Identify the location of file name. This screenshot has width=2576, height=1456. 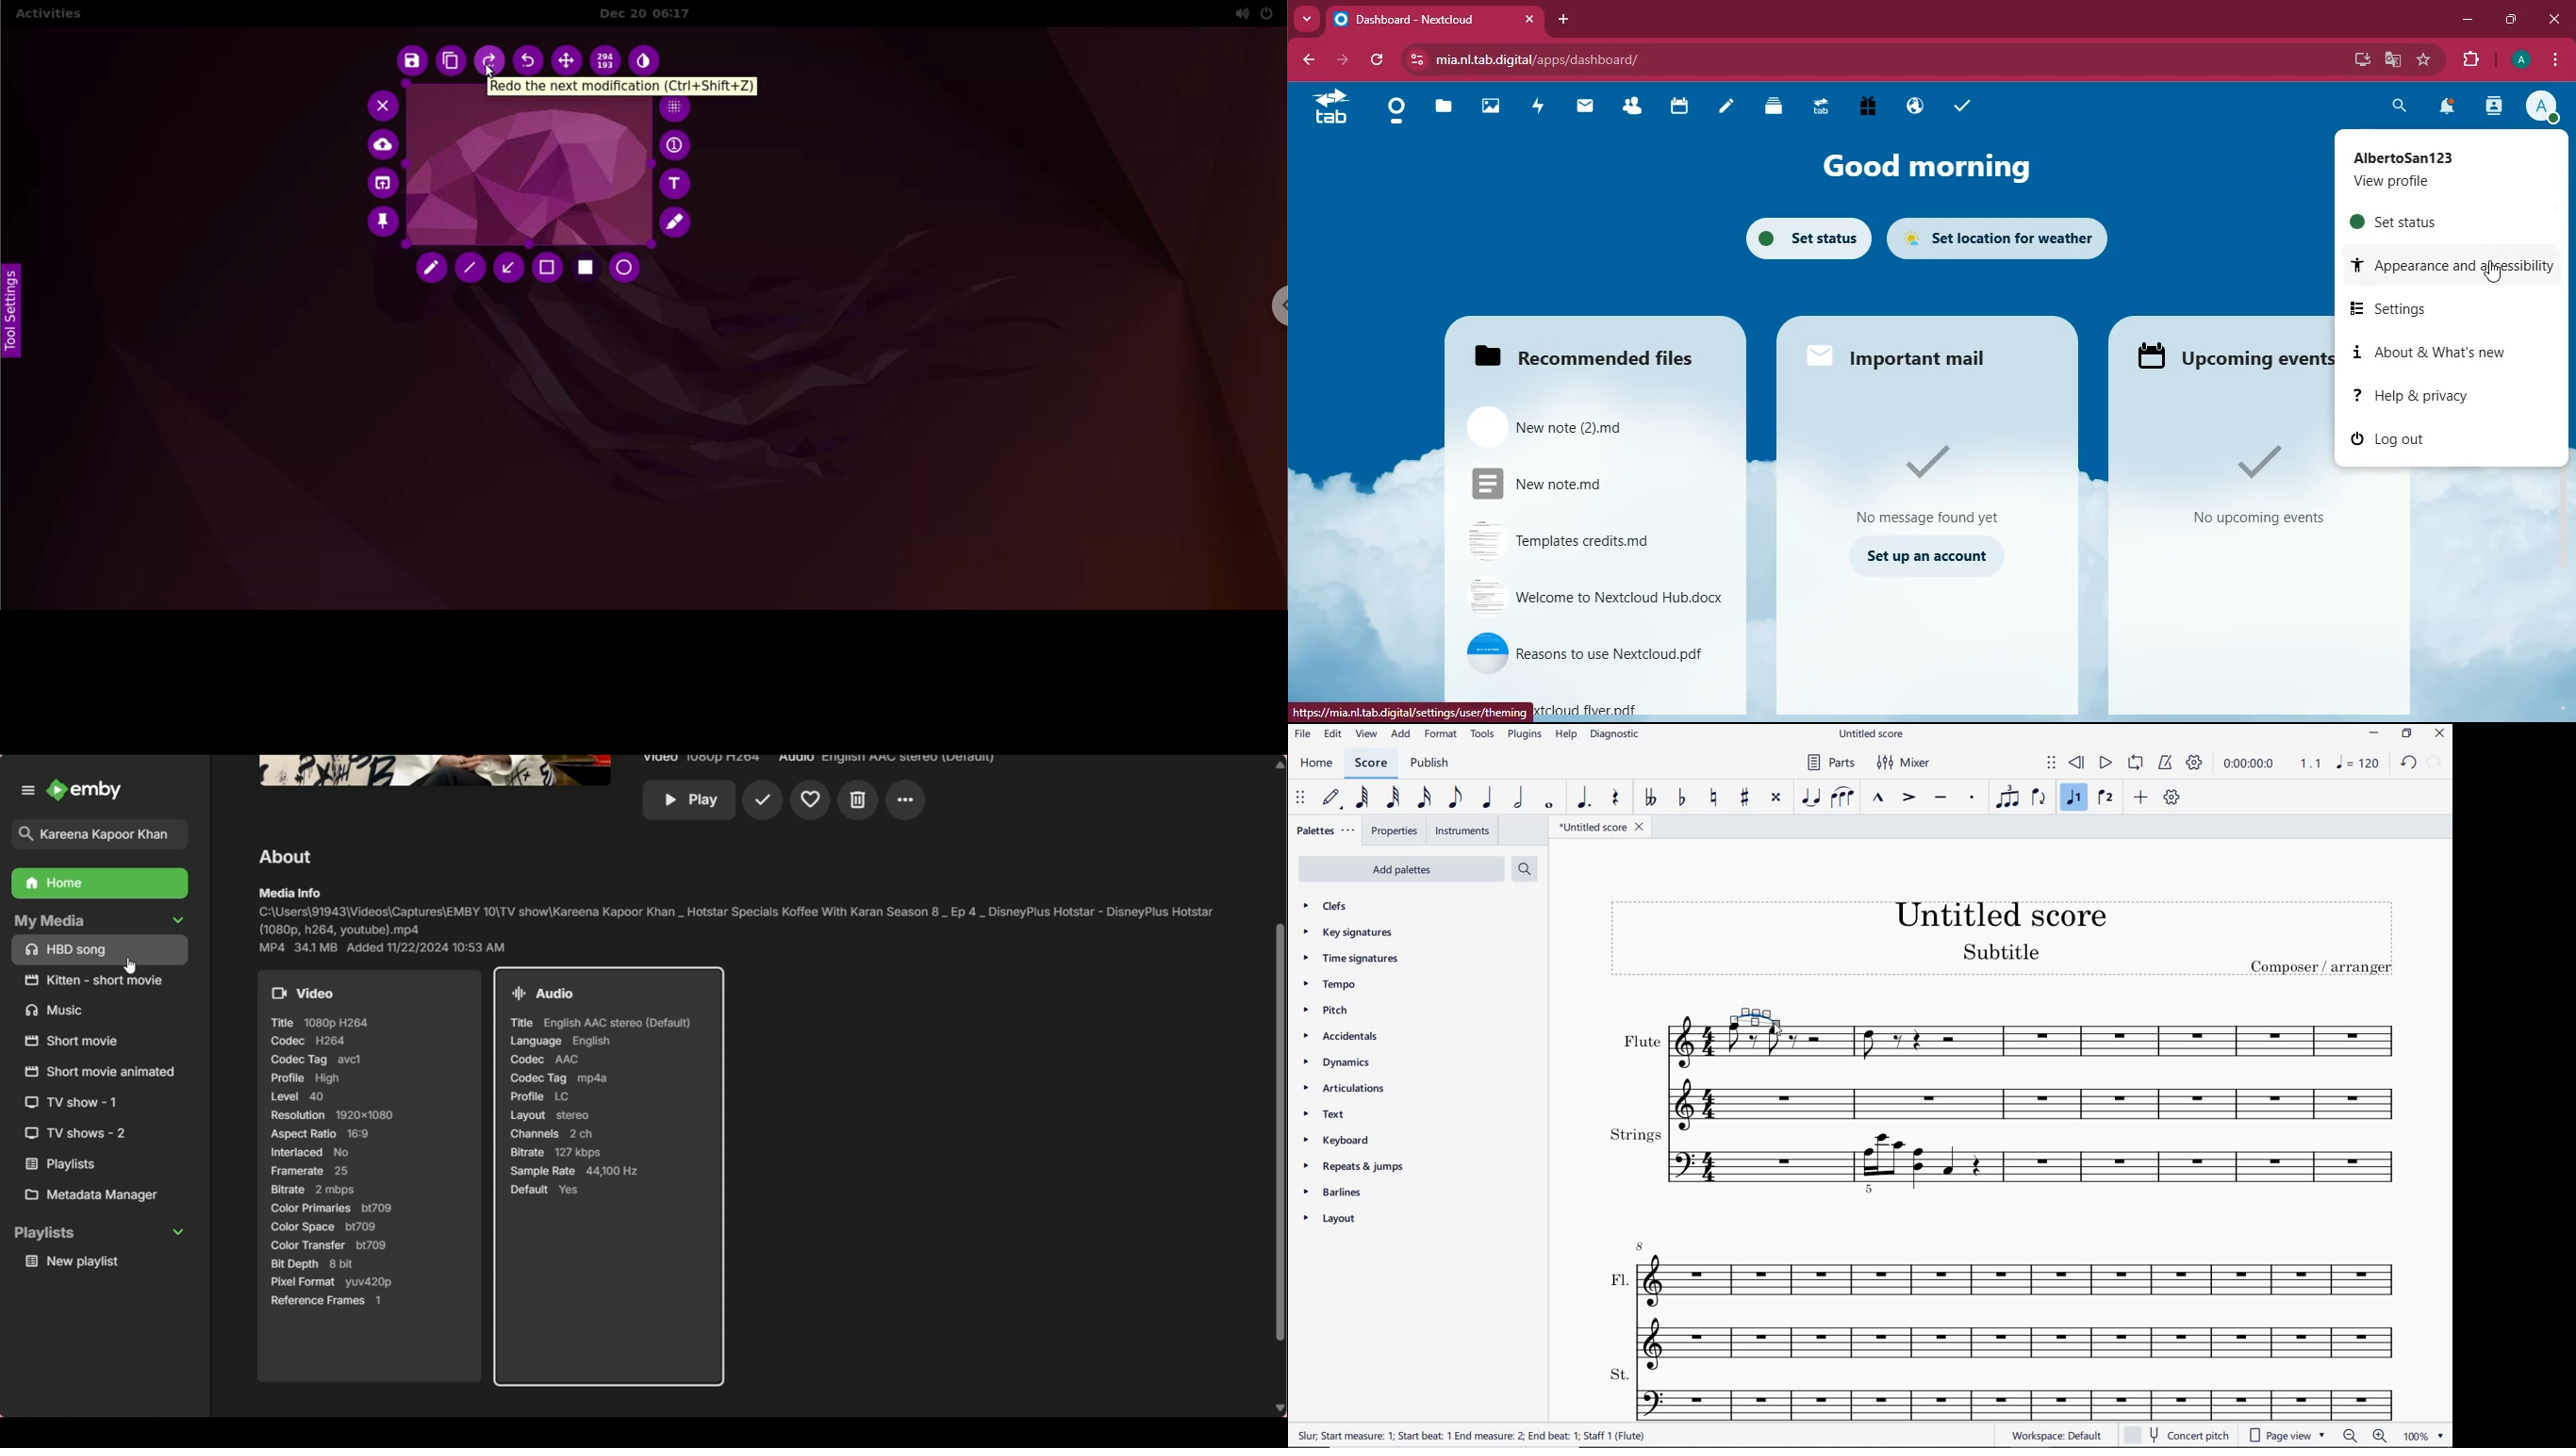
(1873, 734).